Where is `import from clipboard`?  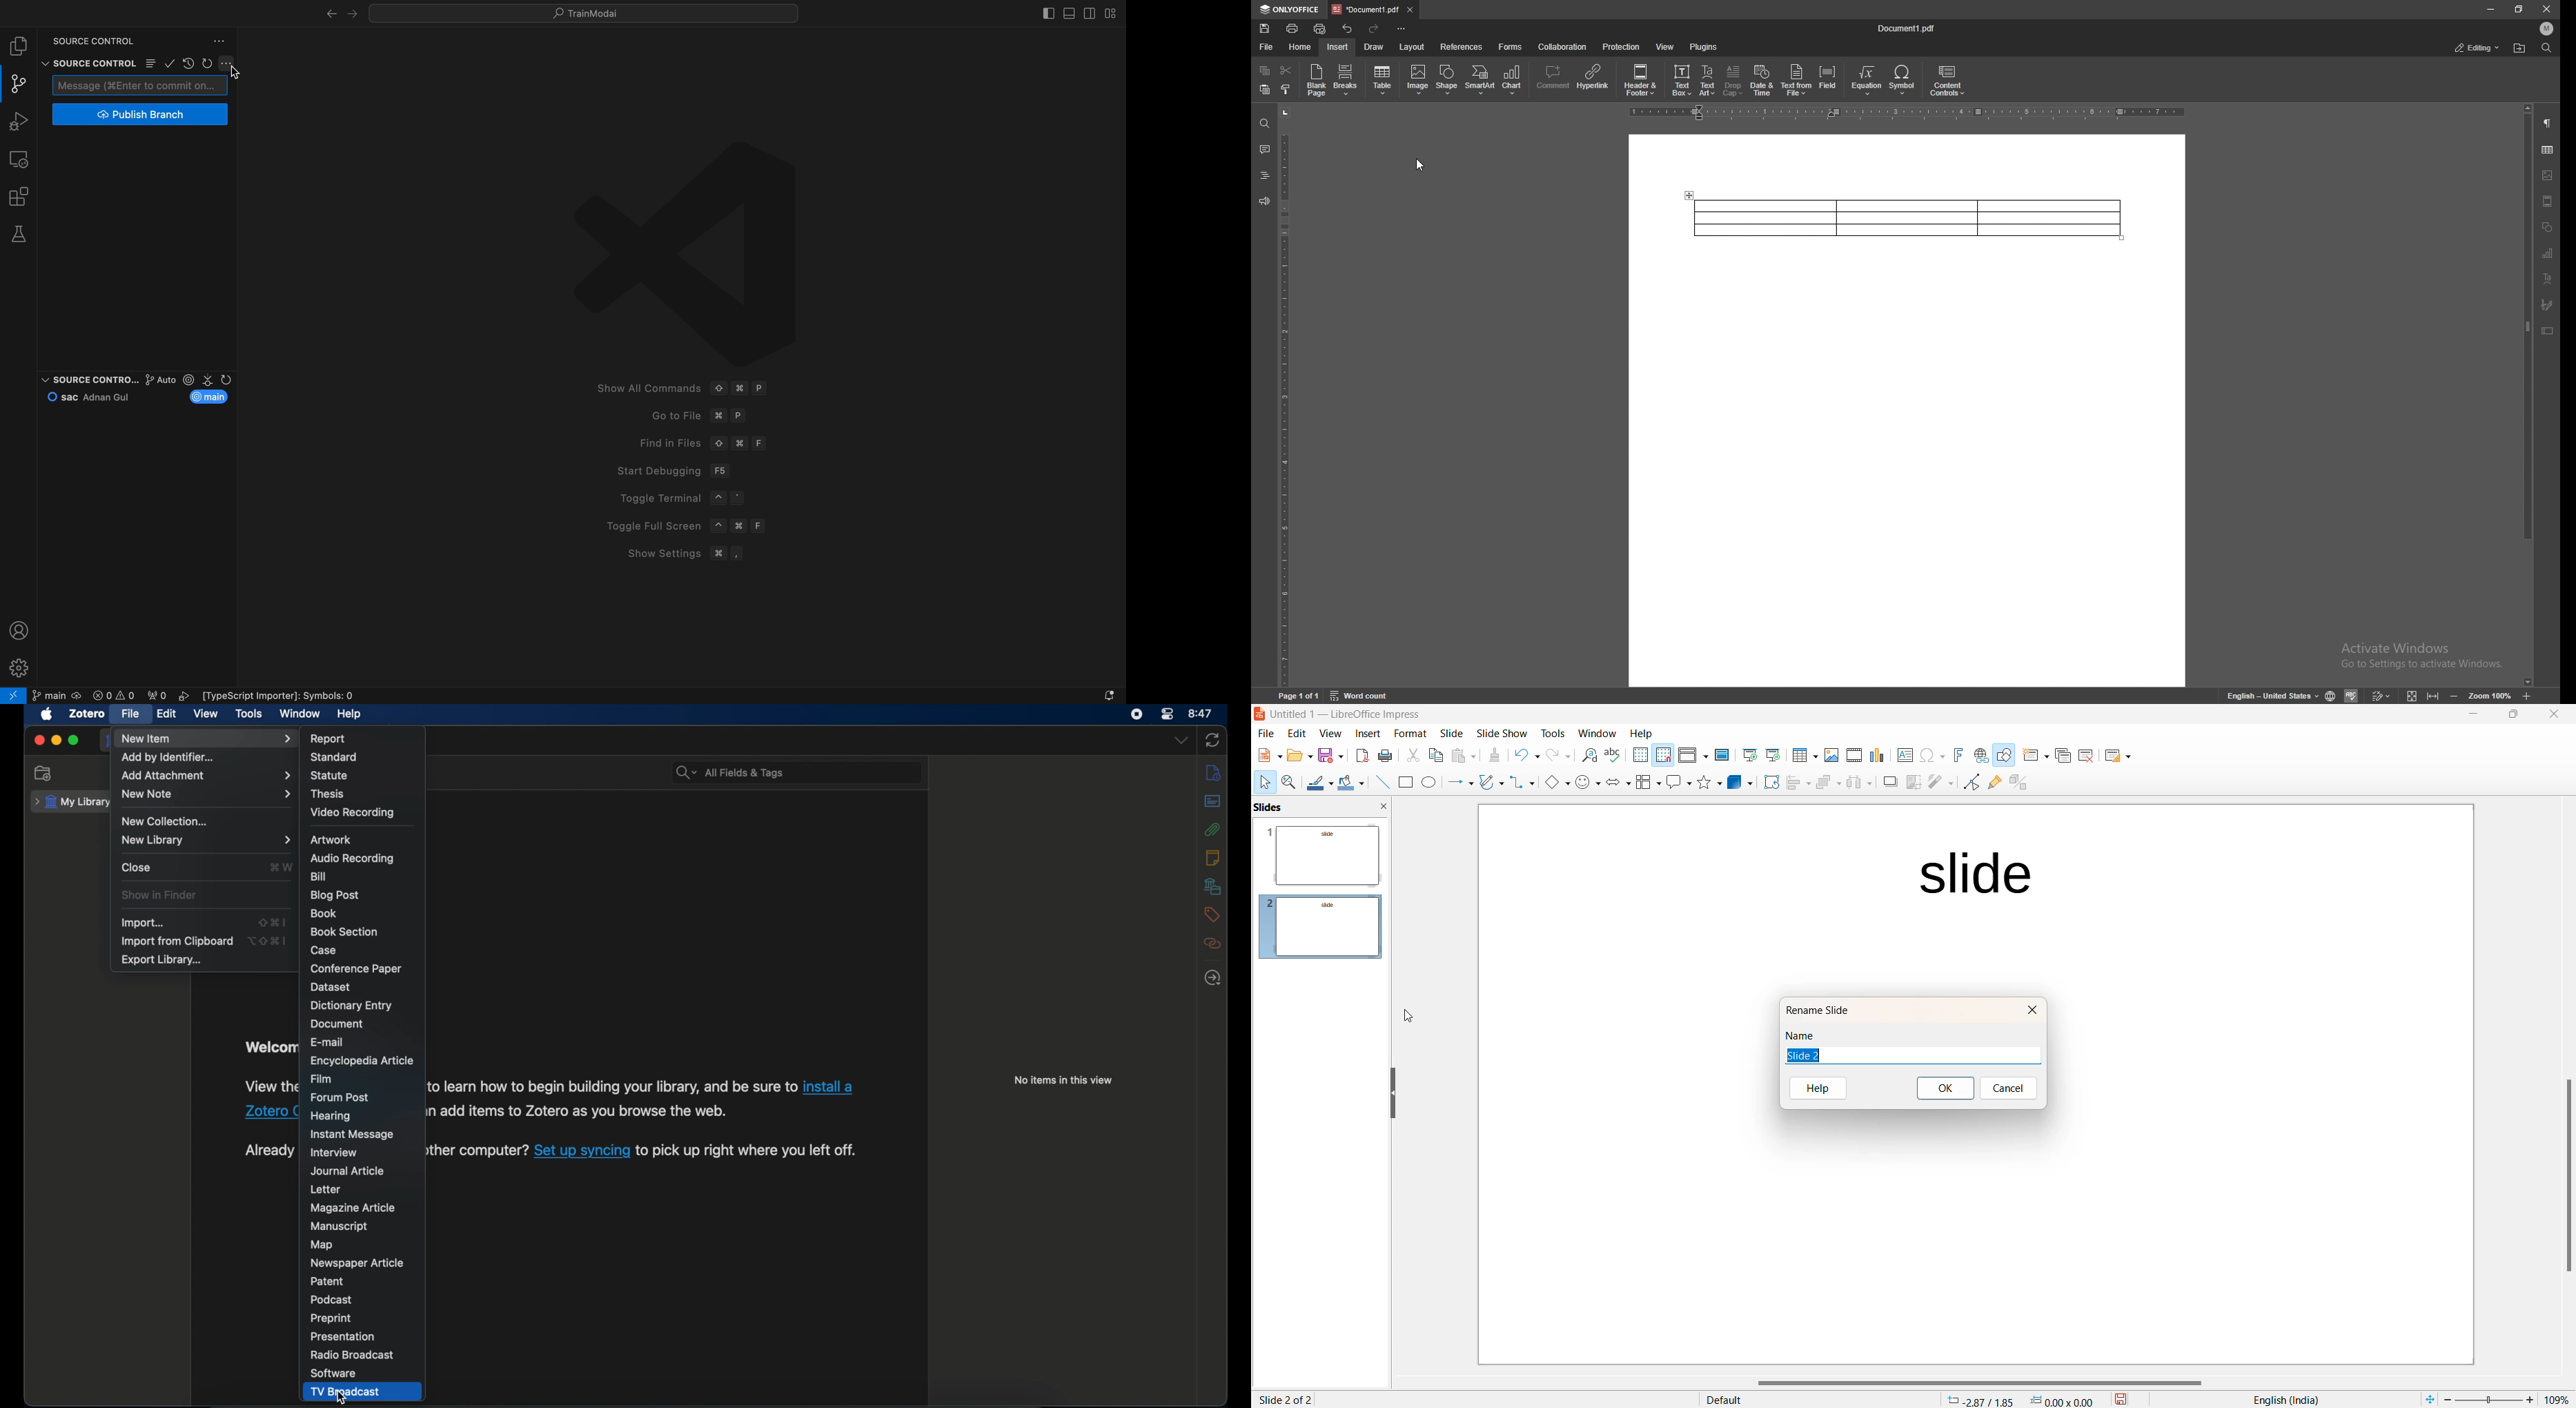 import from clipboard is located at coordinates (176, 941).